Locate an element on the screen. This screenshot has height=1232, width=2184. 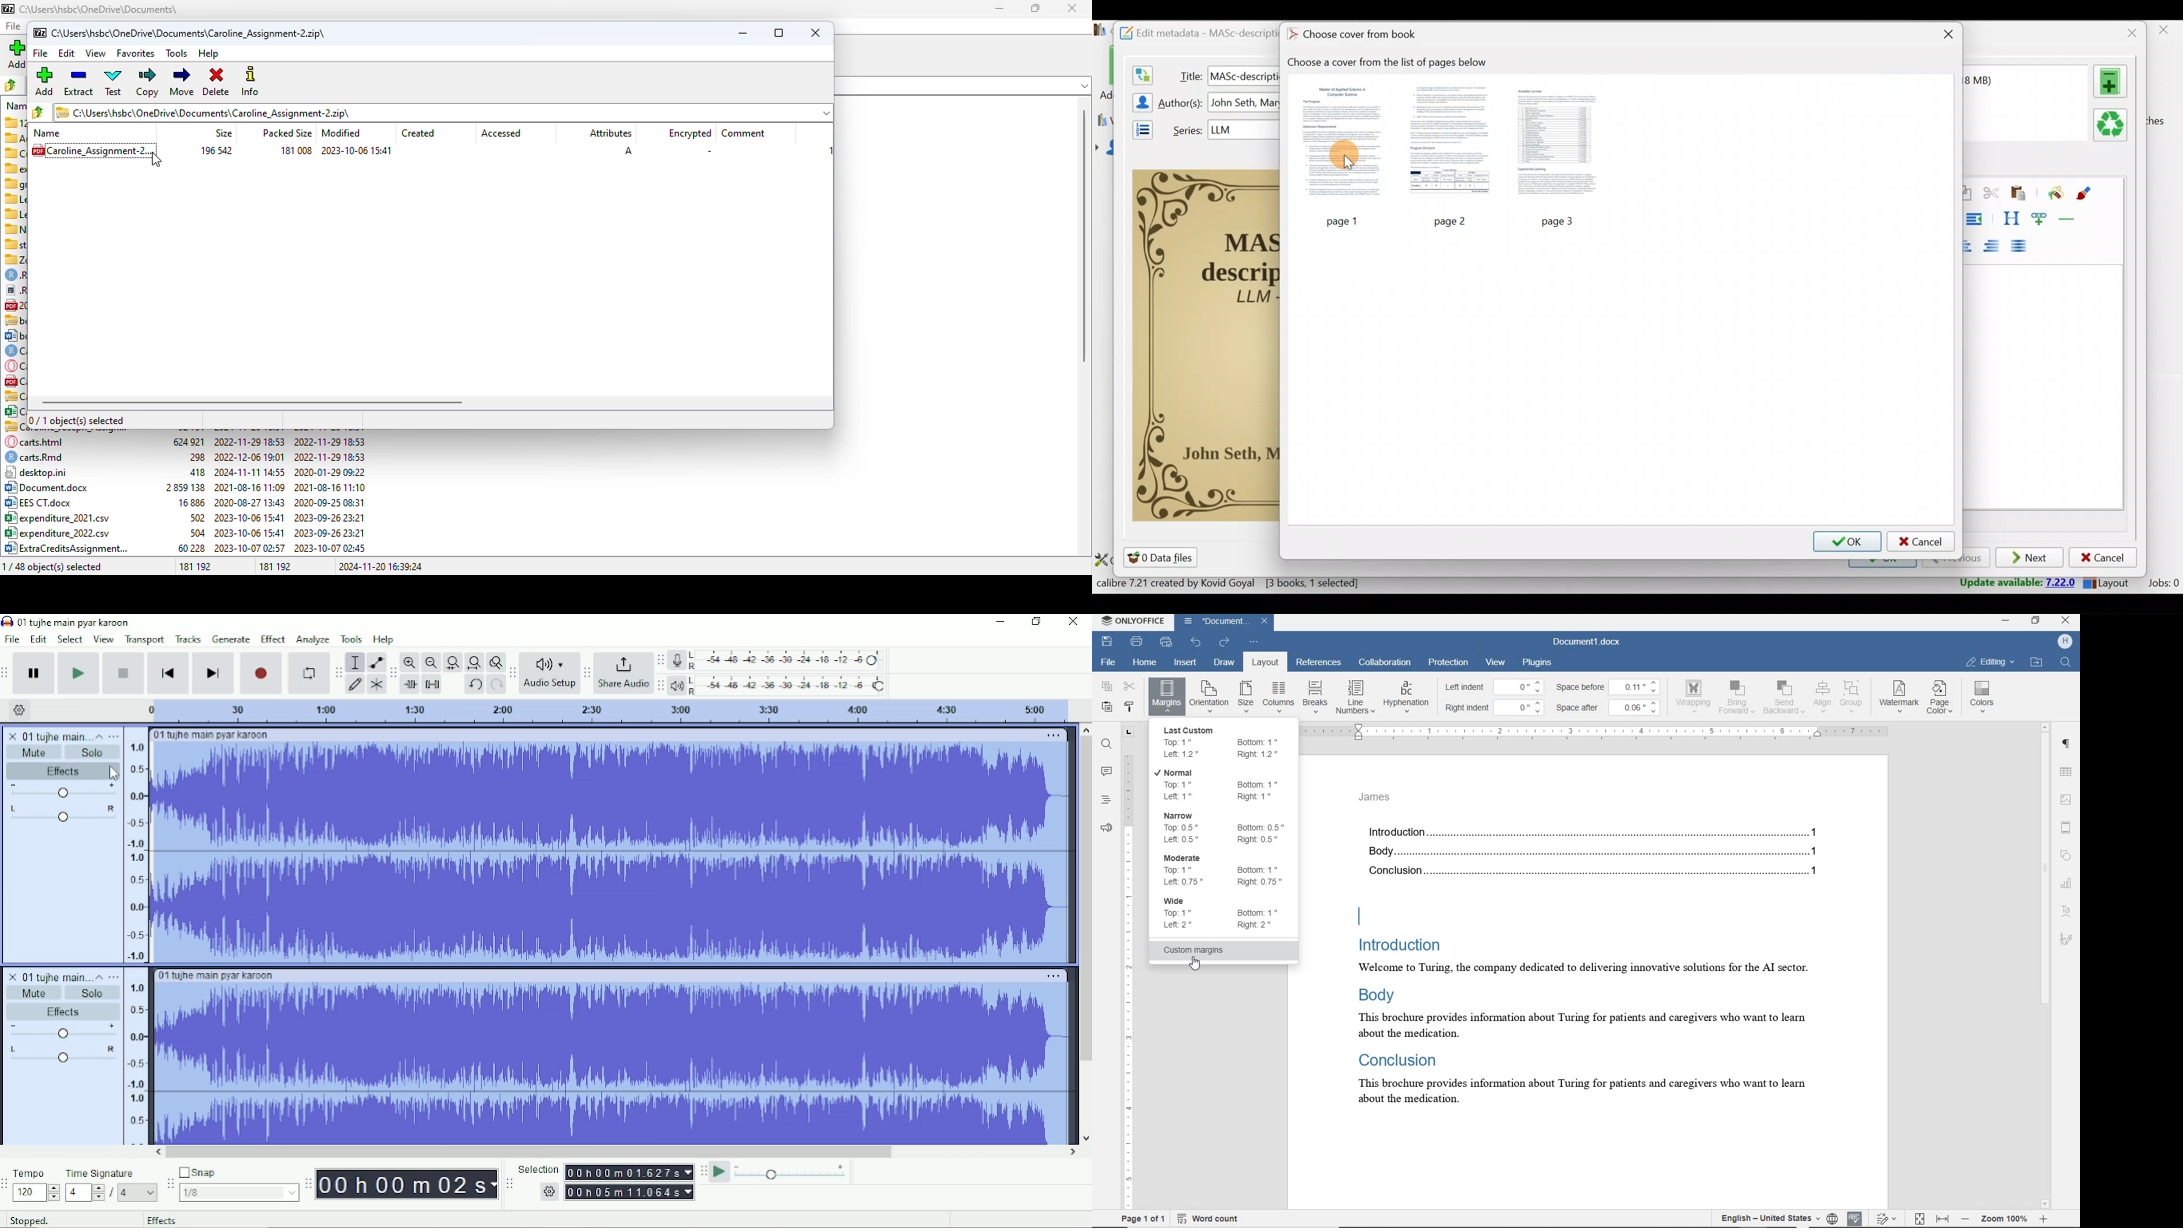
hyphenation is located at coordinates (1406, 698).